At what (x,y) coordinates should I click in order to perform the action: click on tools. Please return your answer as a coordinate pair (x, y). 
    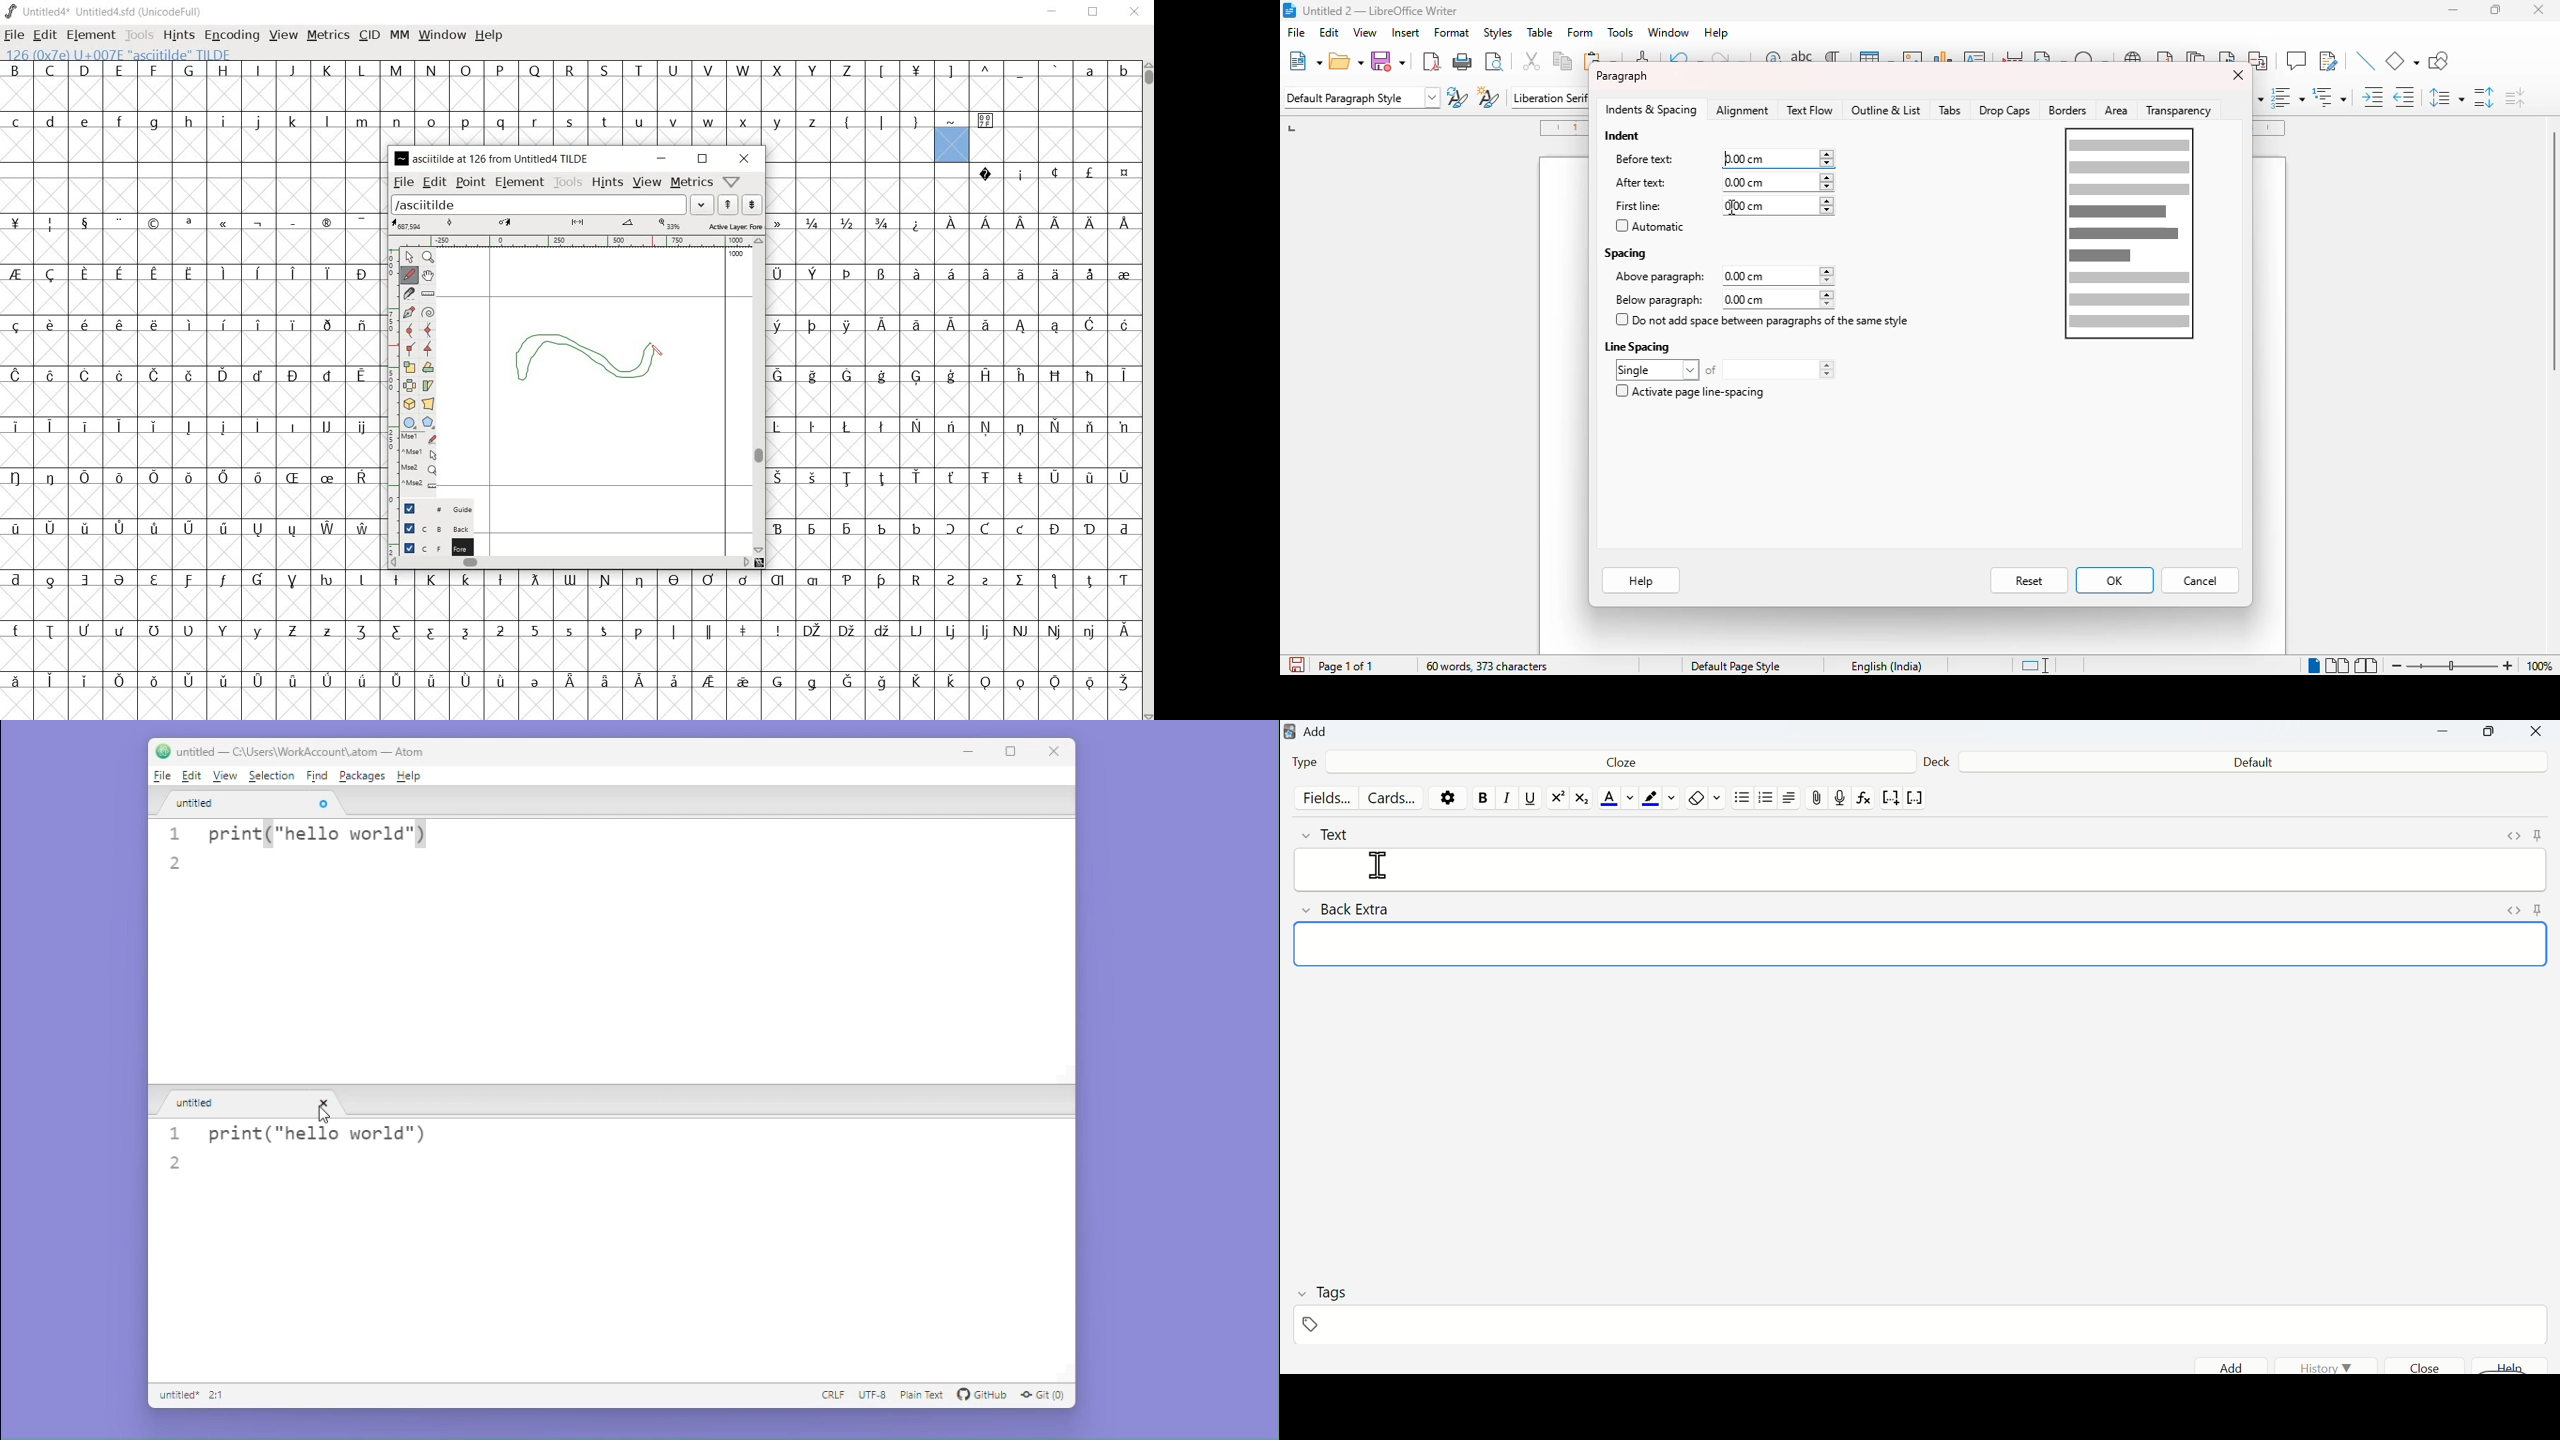
    Looking at the image, I should click on (1620, 33).